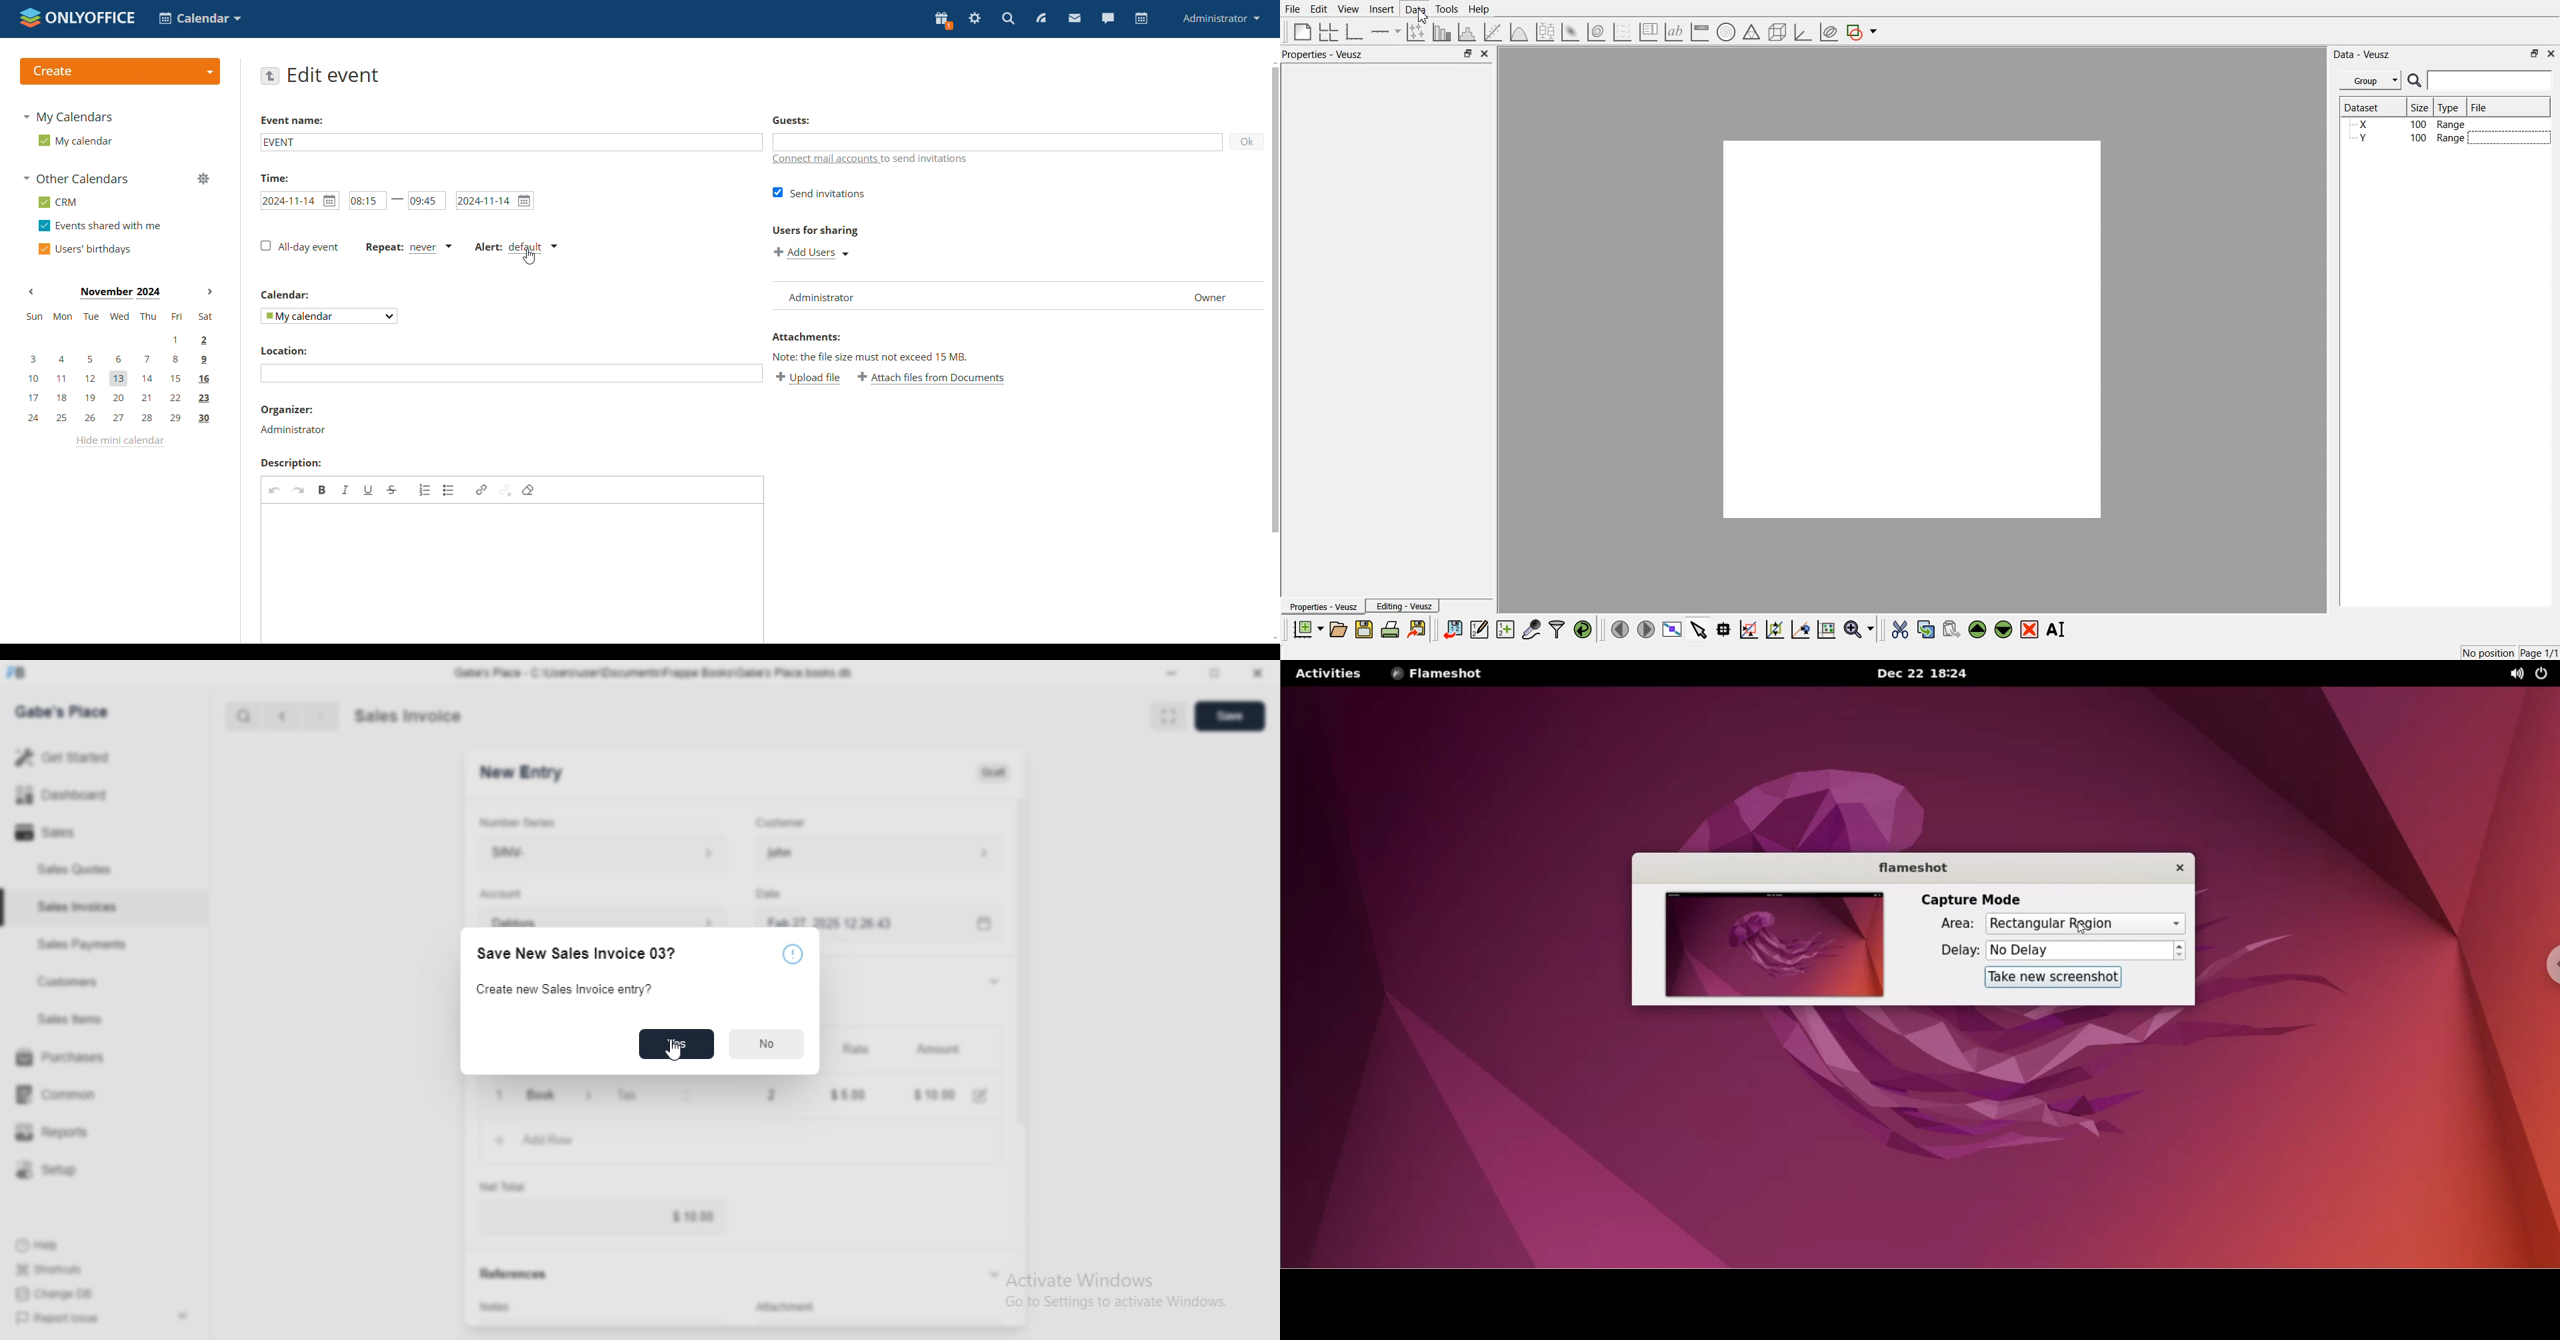  What do you see at coordinates (768, 1045) in the screenshot?
I see `No` at bounding box center [768, 1045].